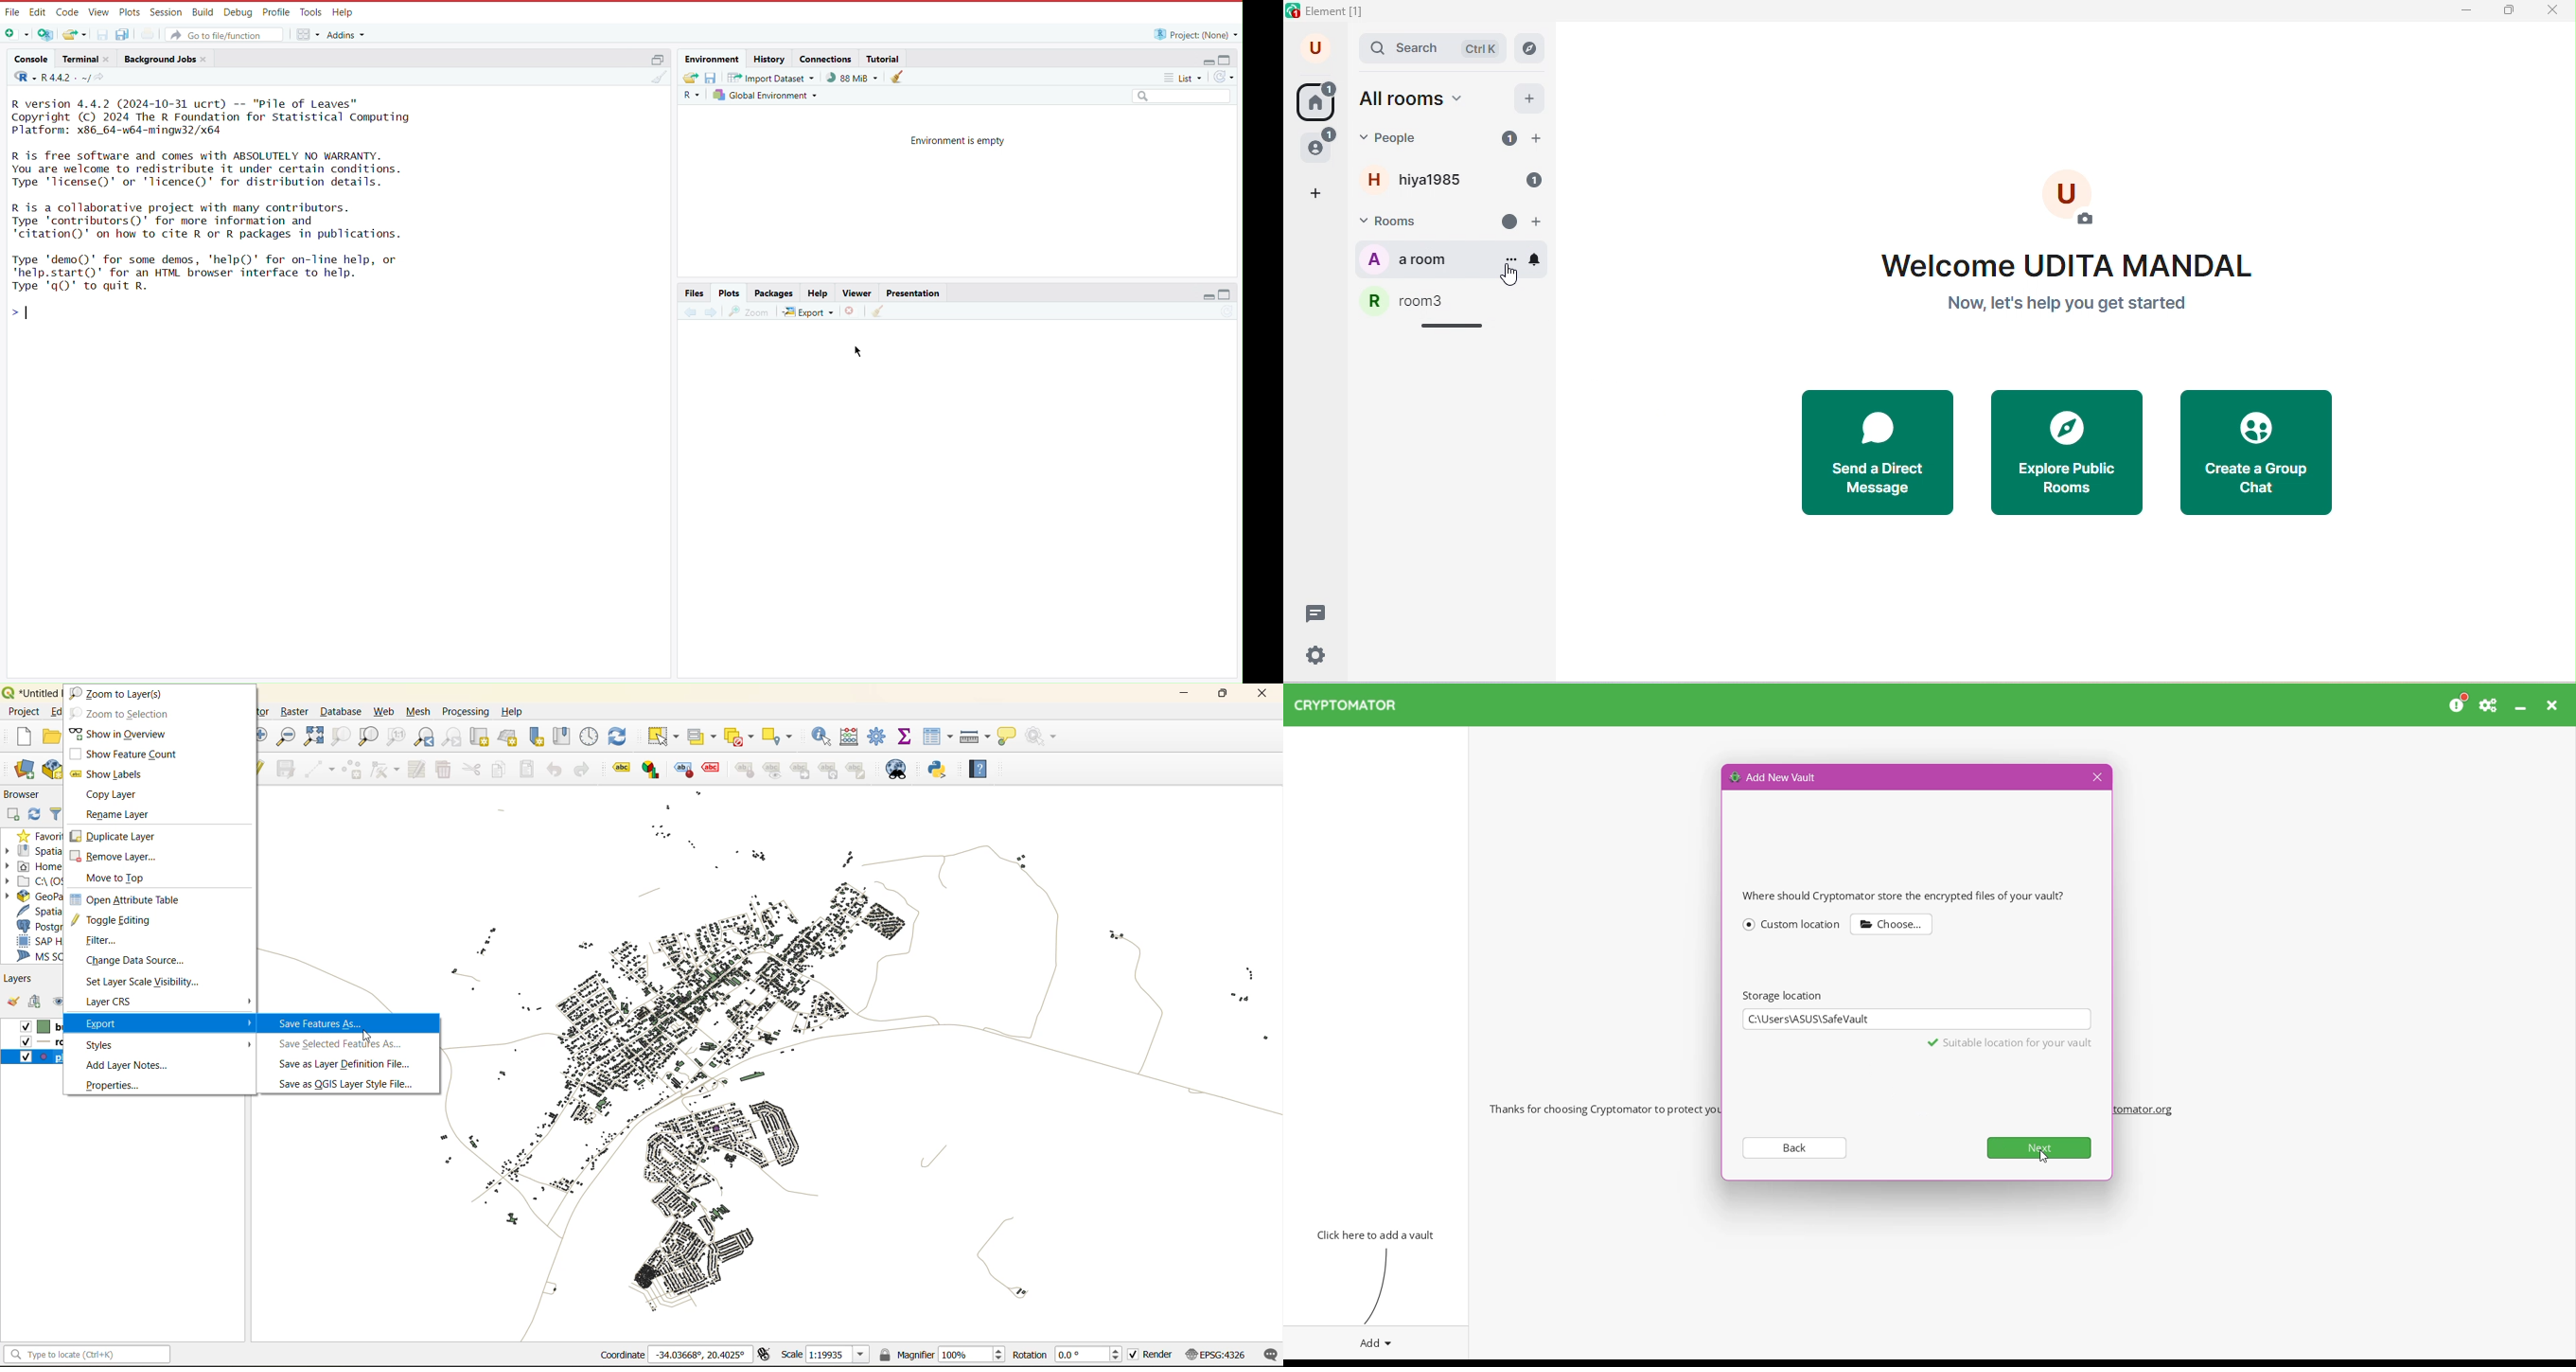  What do you see at coordinates (1186, 80) in the screenshot?
I see `List` at bounding box center [1186, 80].